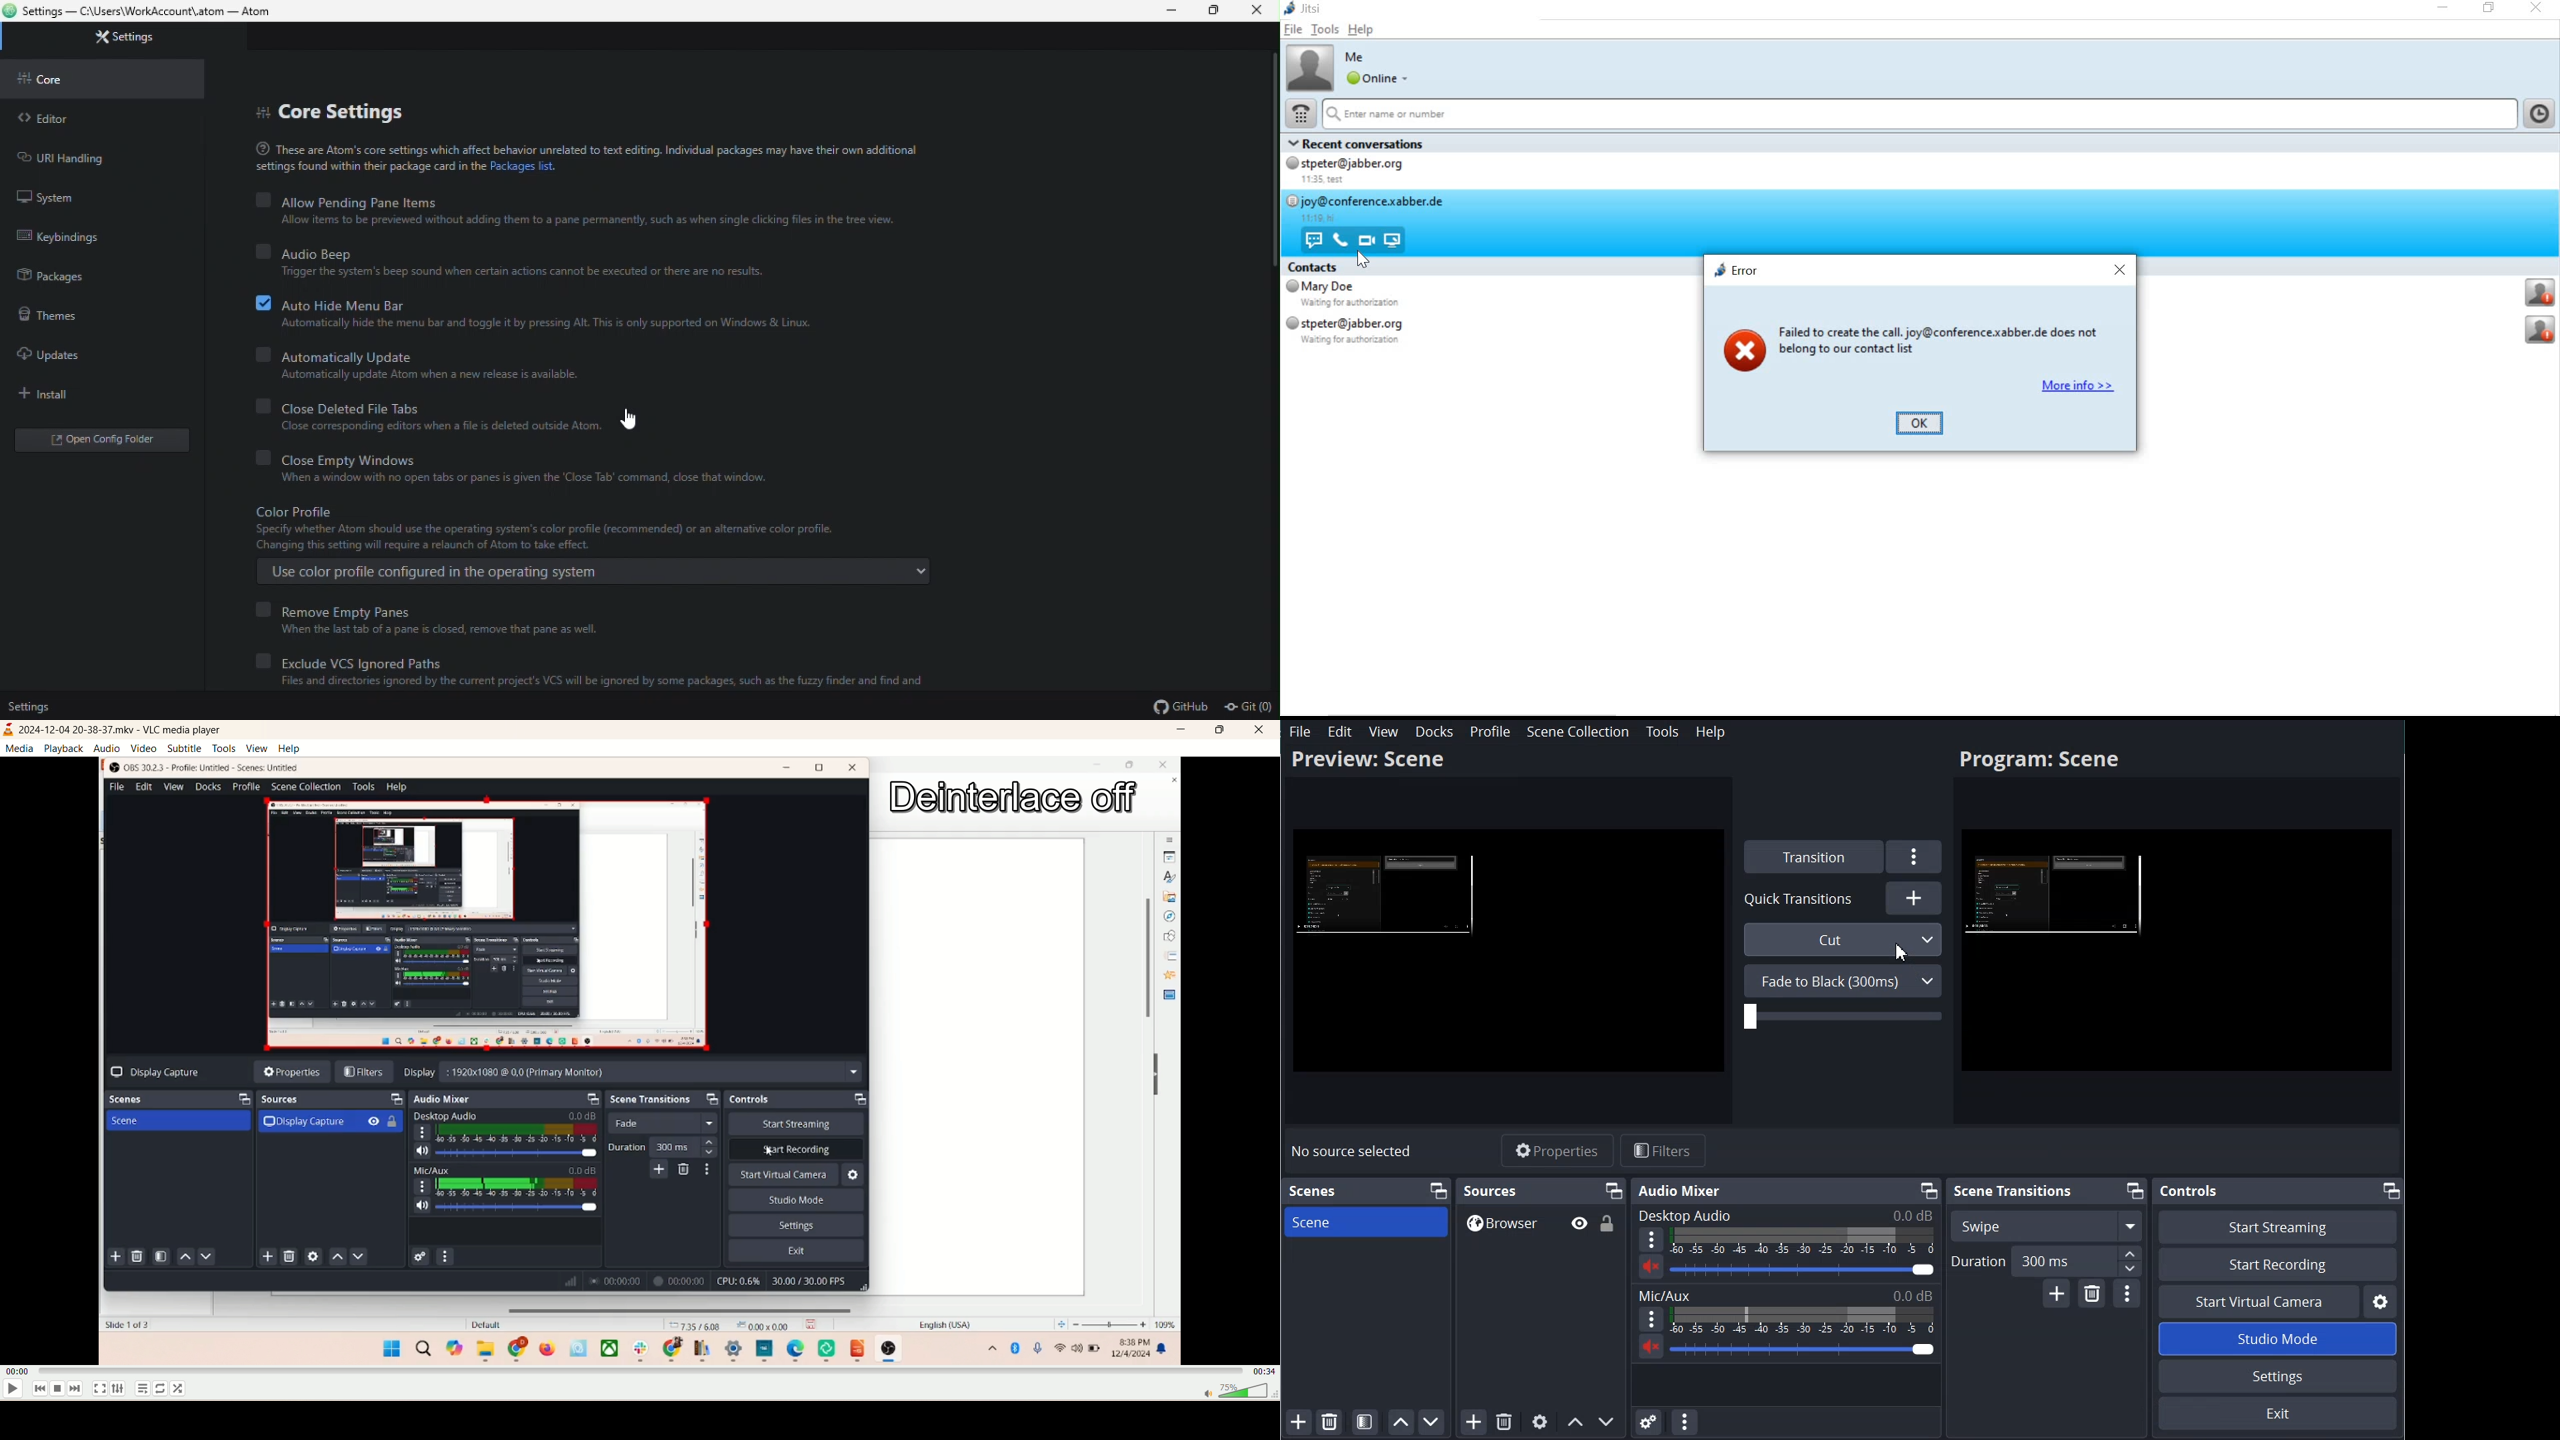  What do you see at coordinates (1261, 1370) in the screenshot?
I see `total time` at bounding box center [1261, 1370].